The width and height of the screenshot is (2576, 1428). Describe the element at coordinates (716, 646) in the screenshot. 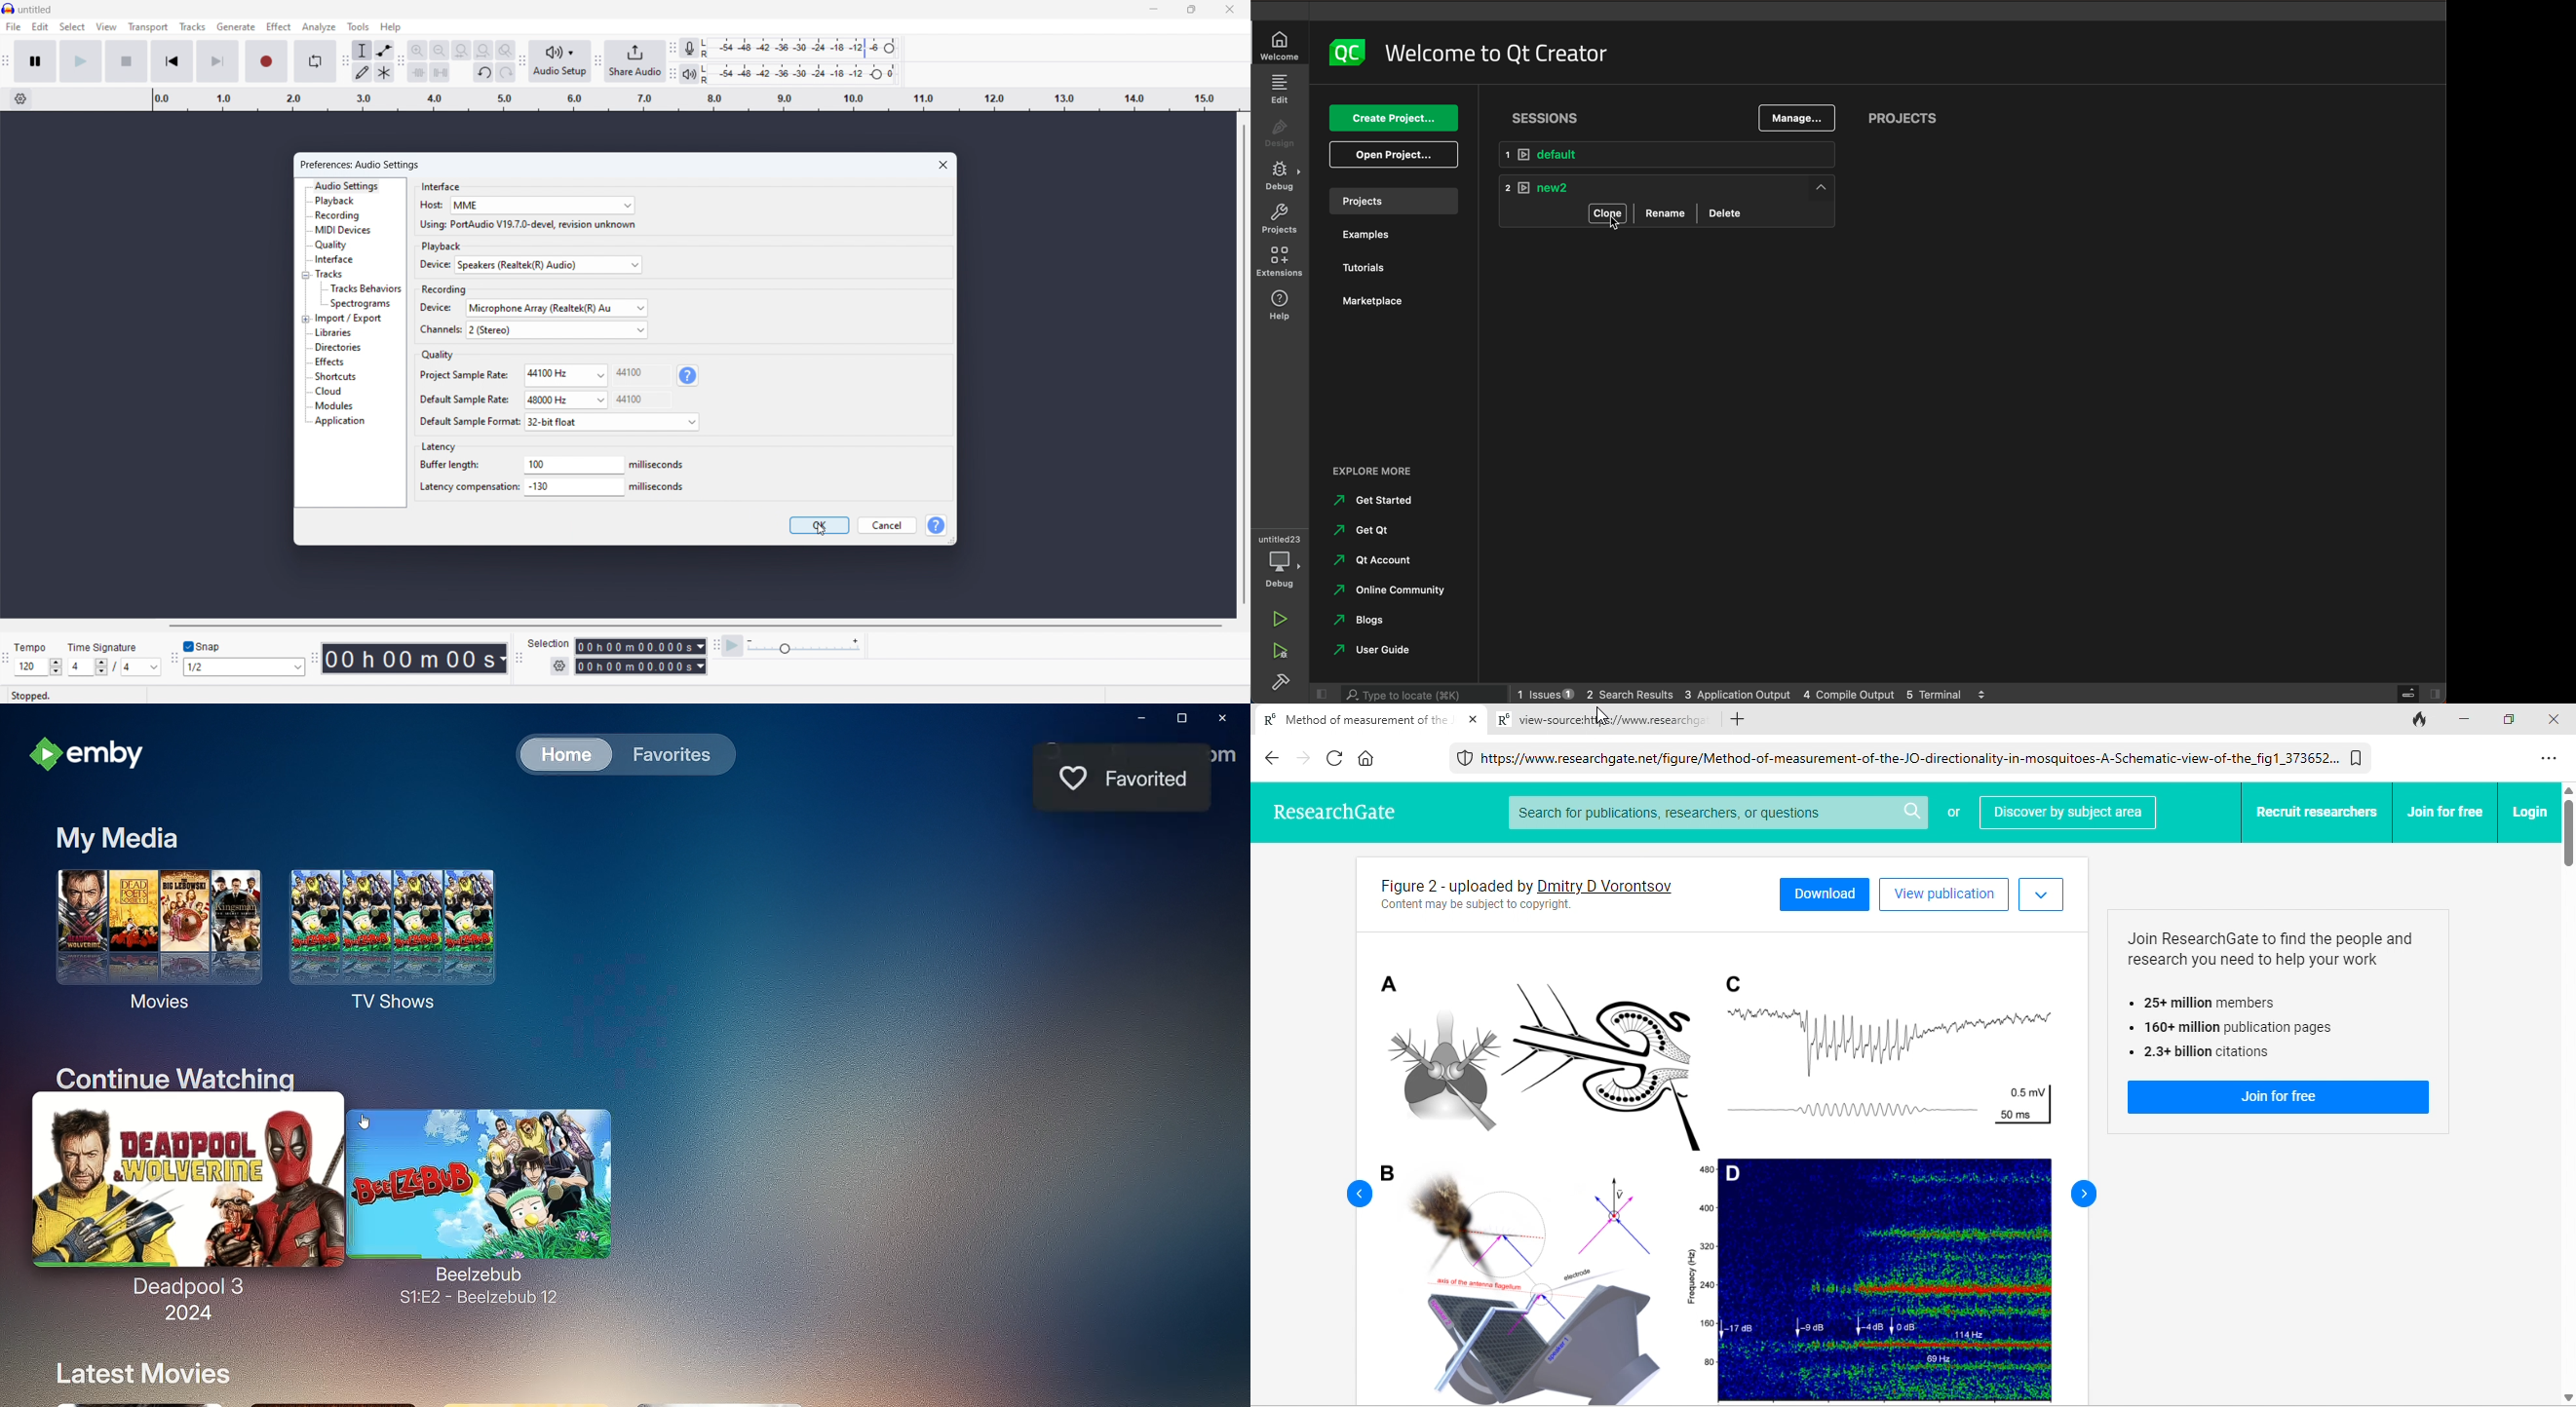

I see `play at speed toolbar` at that location.